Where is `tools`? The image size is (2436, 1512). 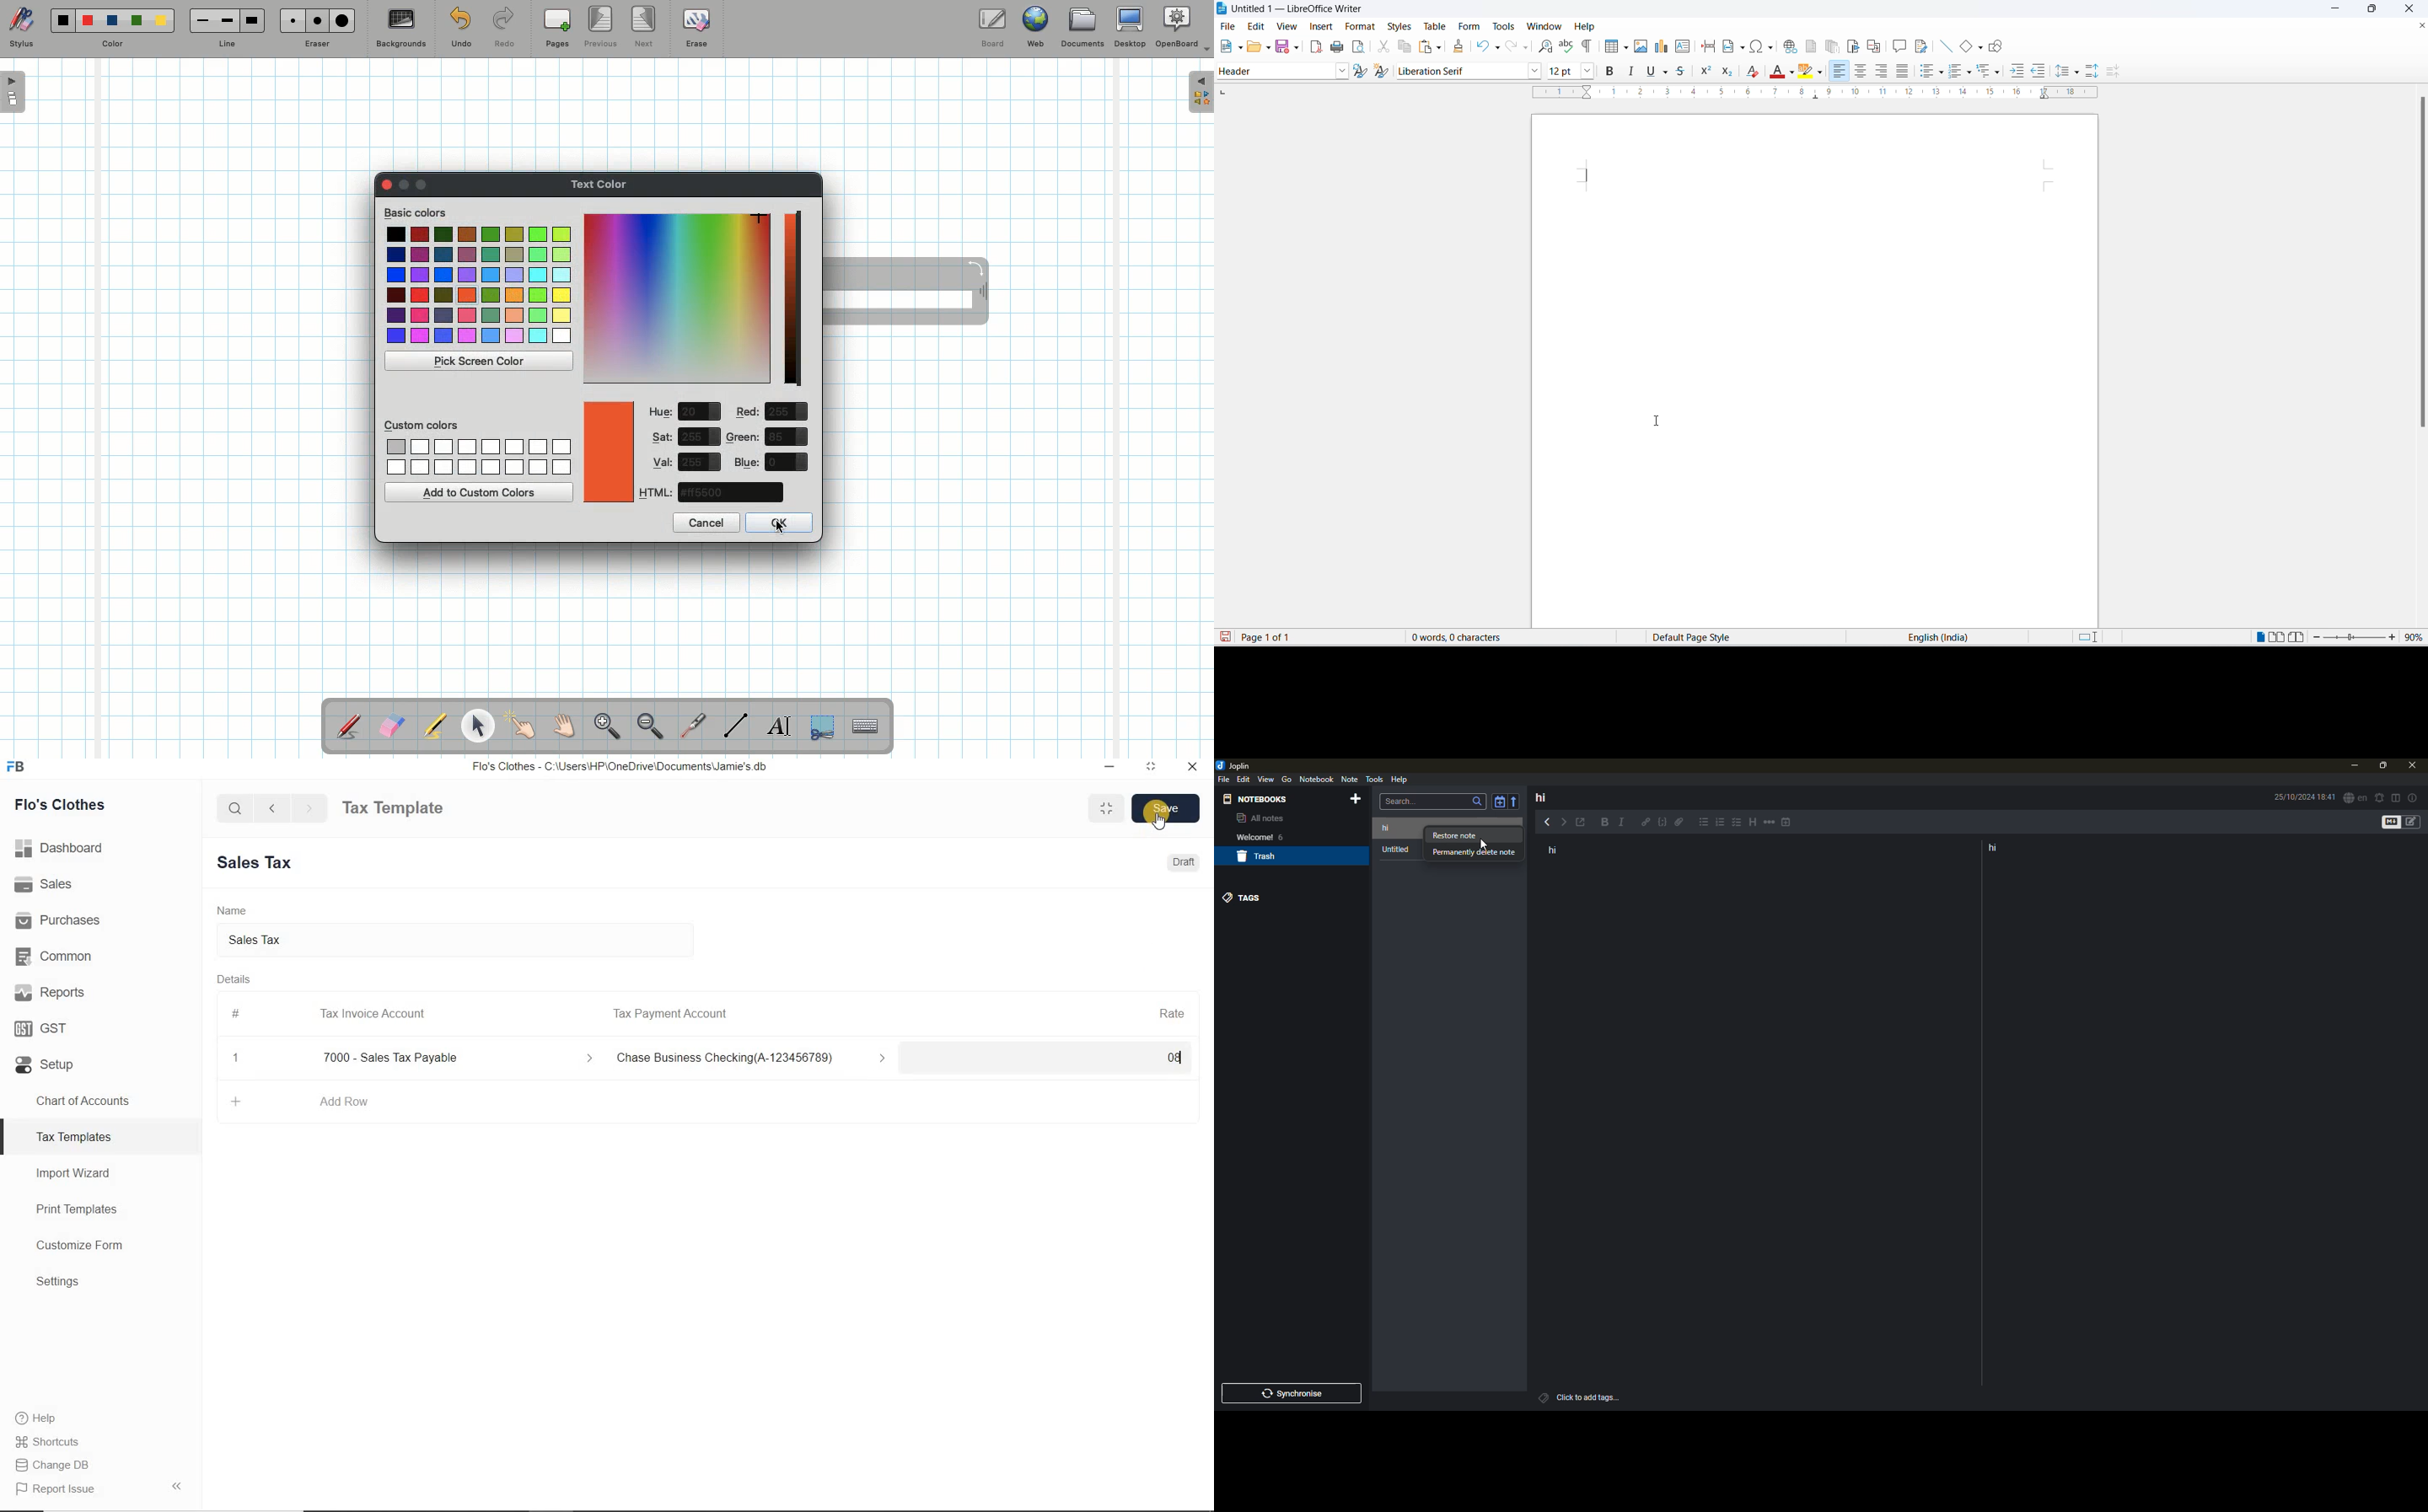 tools is located at coordinates (1375, 779).